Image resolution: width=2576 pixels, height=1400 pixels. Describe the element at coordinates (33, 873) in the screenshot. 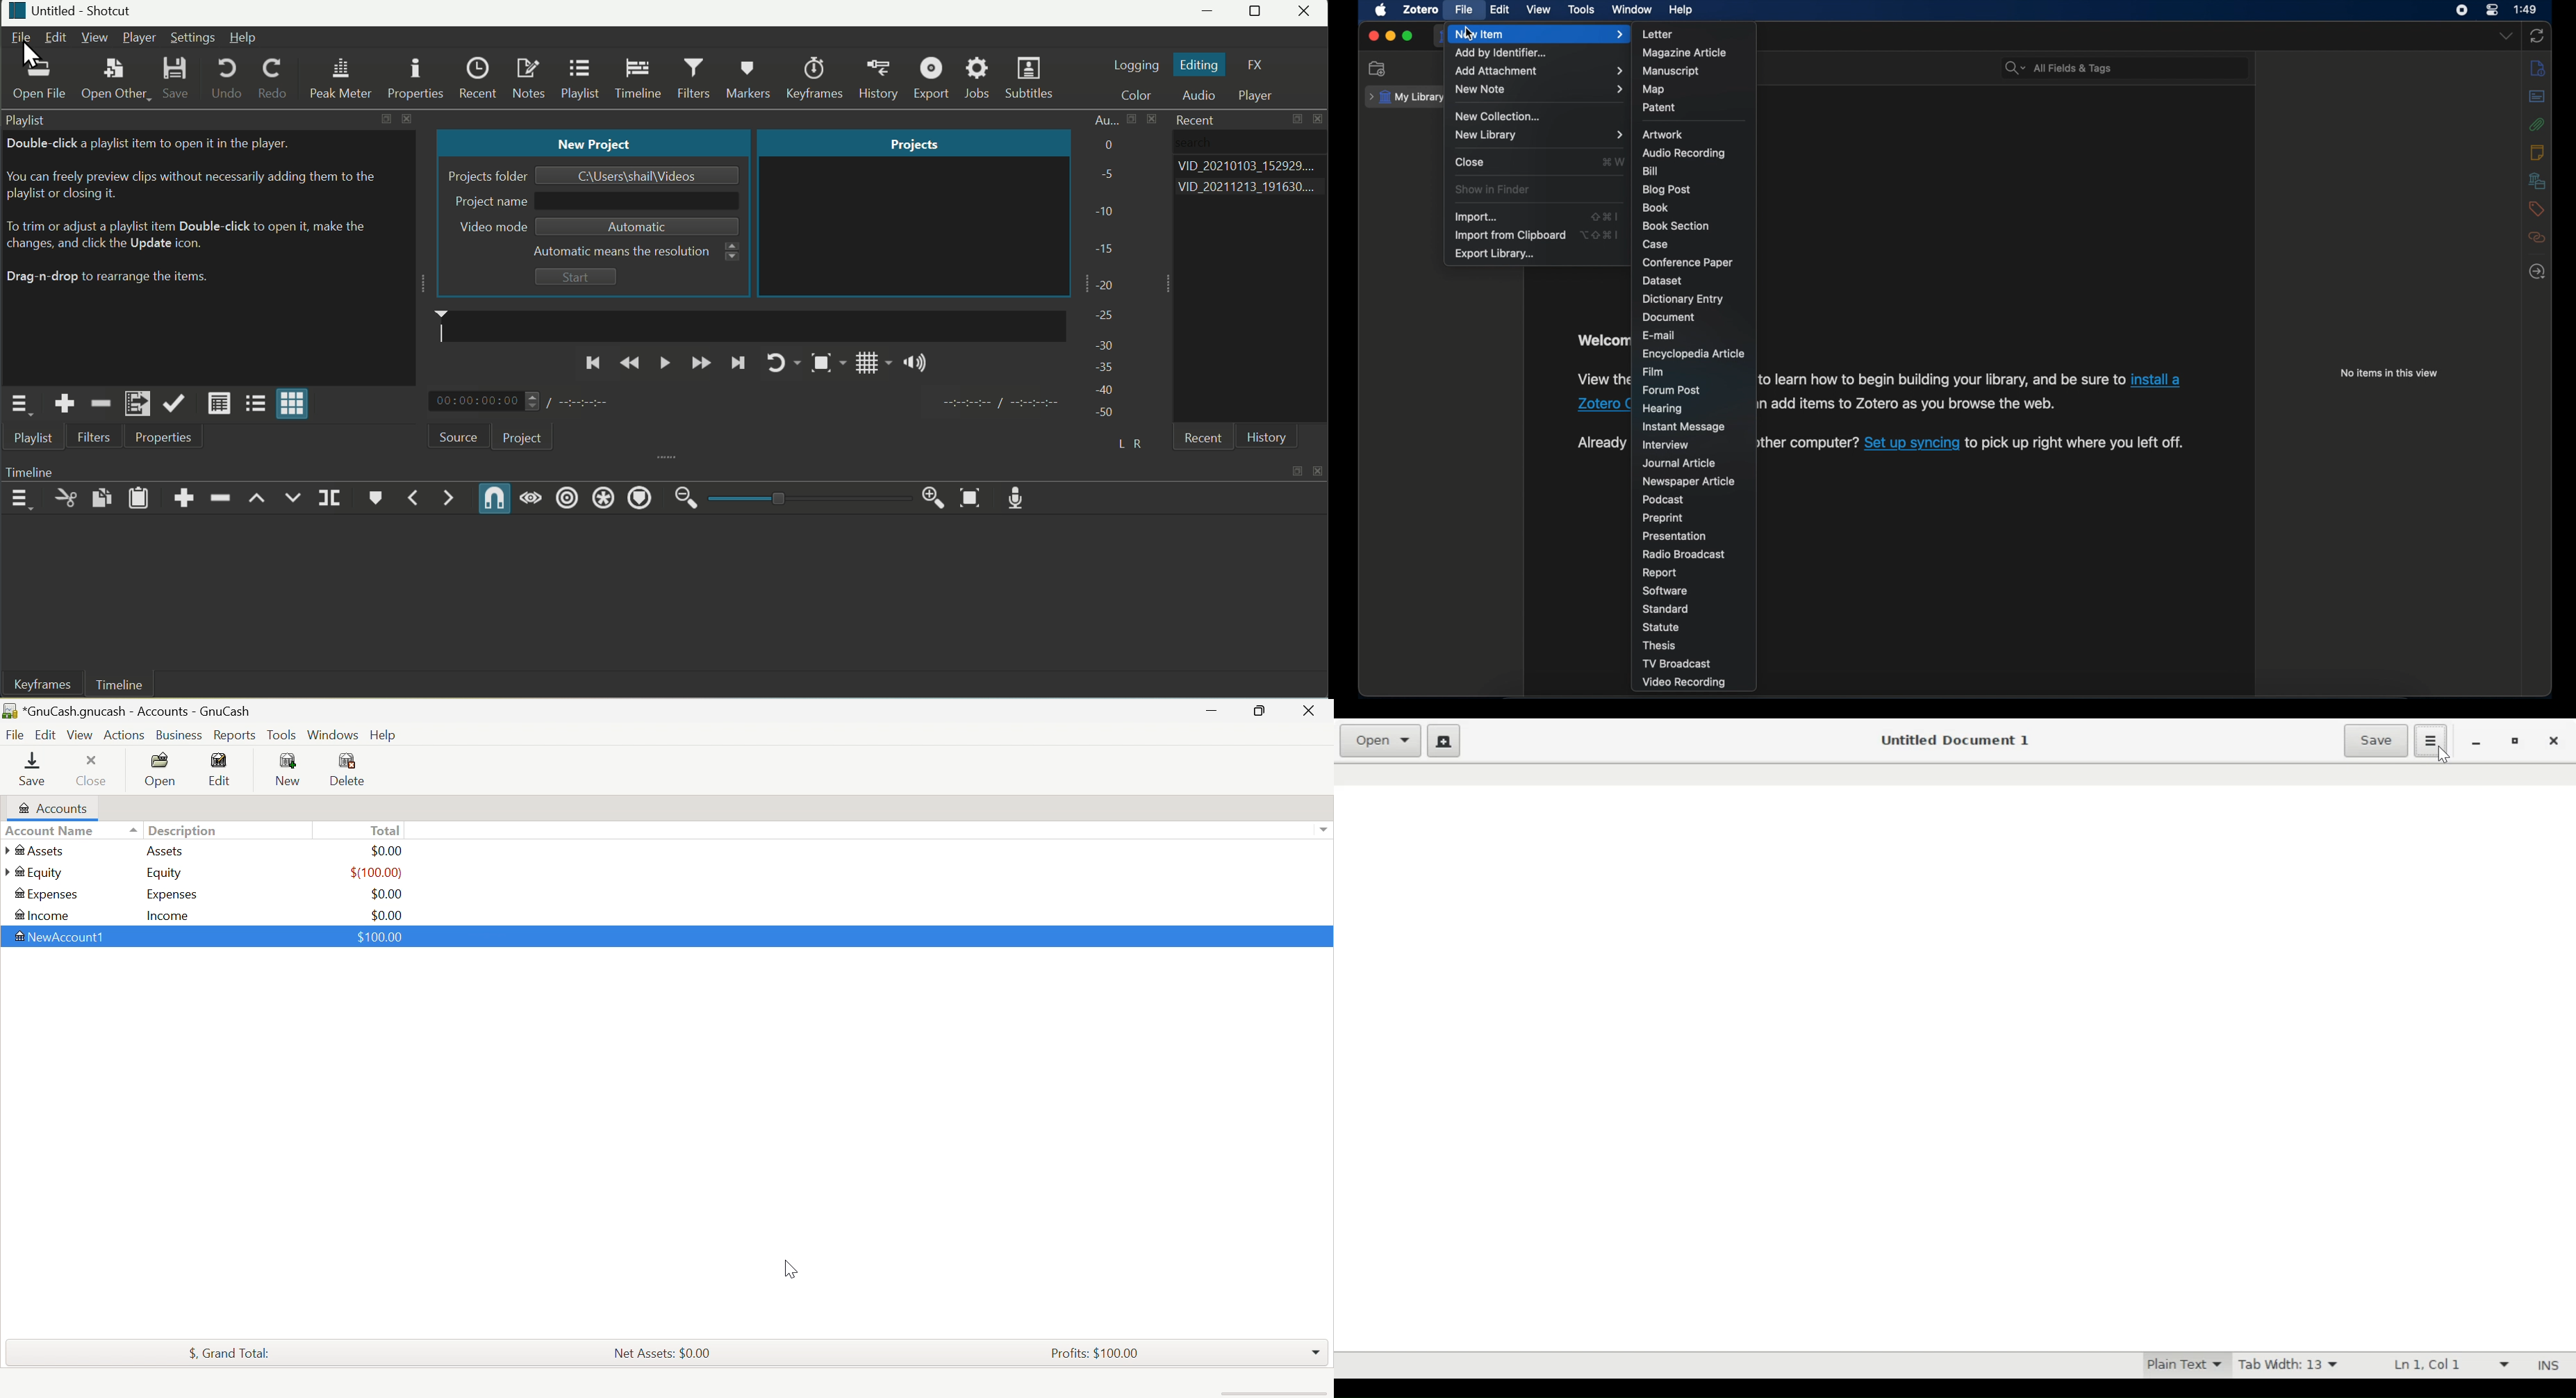

I see `Equity` at that location.